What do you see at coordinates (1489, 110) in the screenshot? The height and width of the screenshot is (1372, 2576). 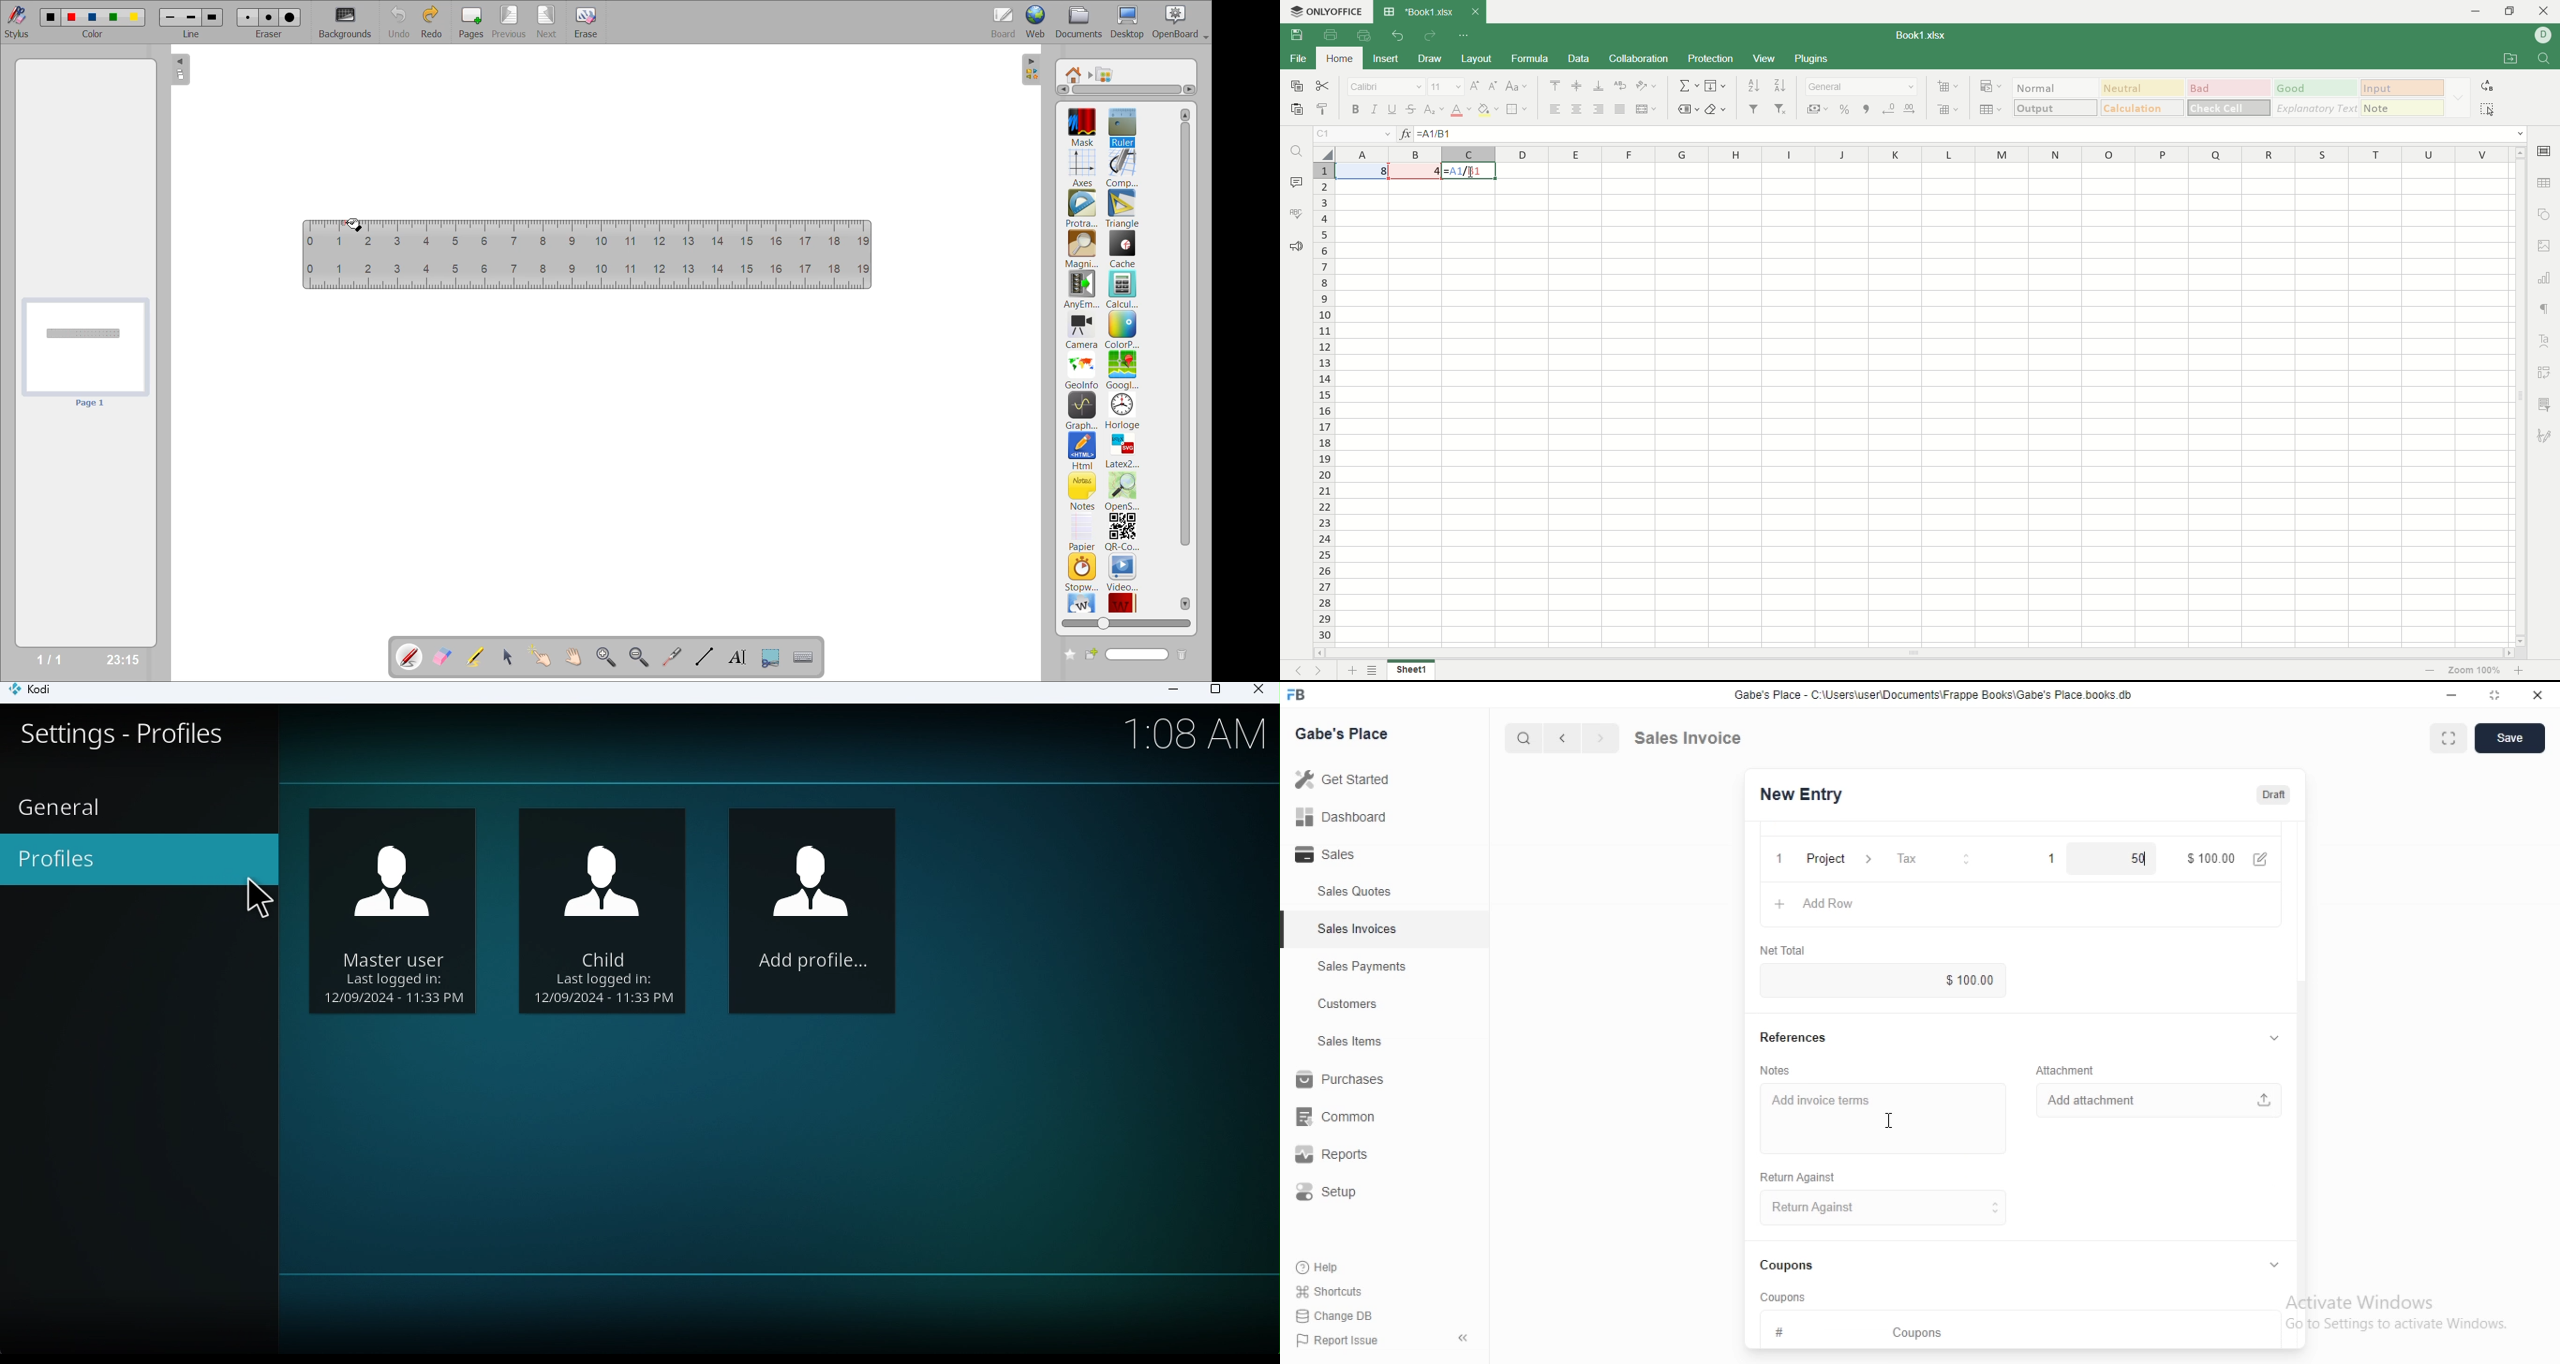 I see `background color` at bounding box center [1489, 110].